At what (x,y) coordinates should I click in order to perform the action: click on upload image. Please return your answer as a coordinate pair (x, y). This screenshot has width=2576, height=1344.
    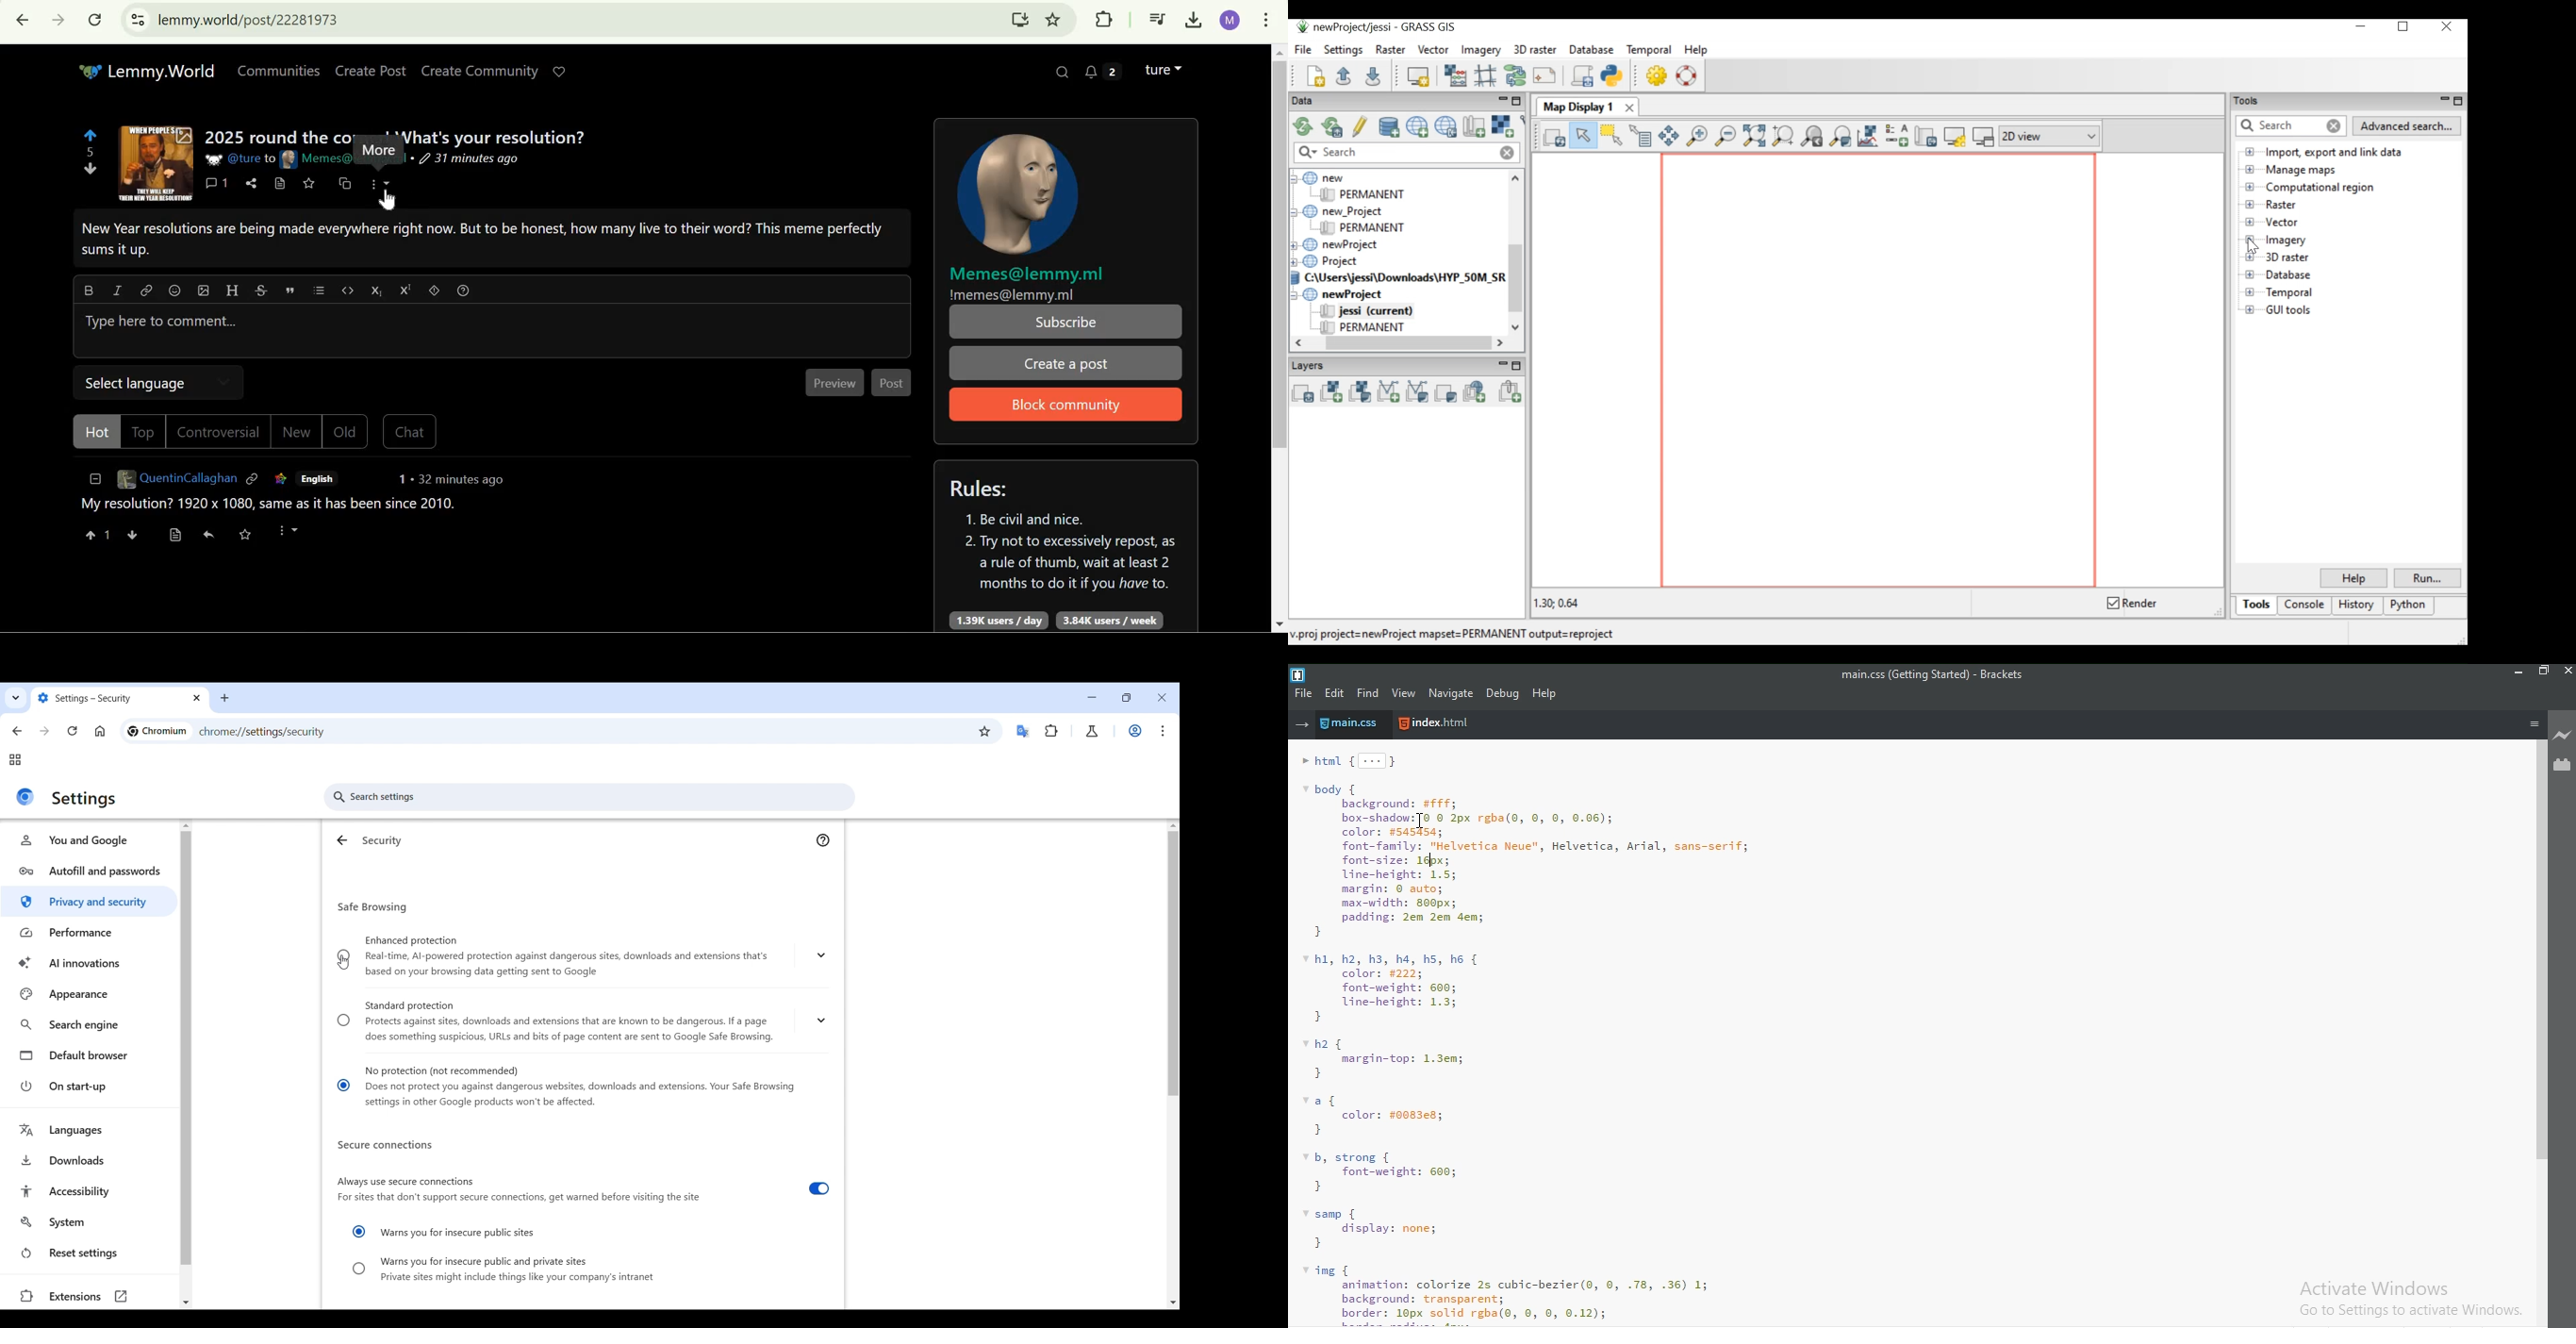
    Looking at the image, I should click on (204, 290).